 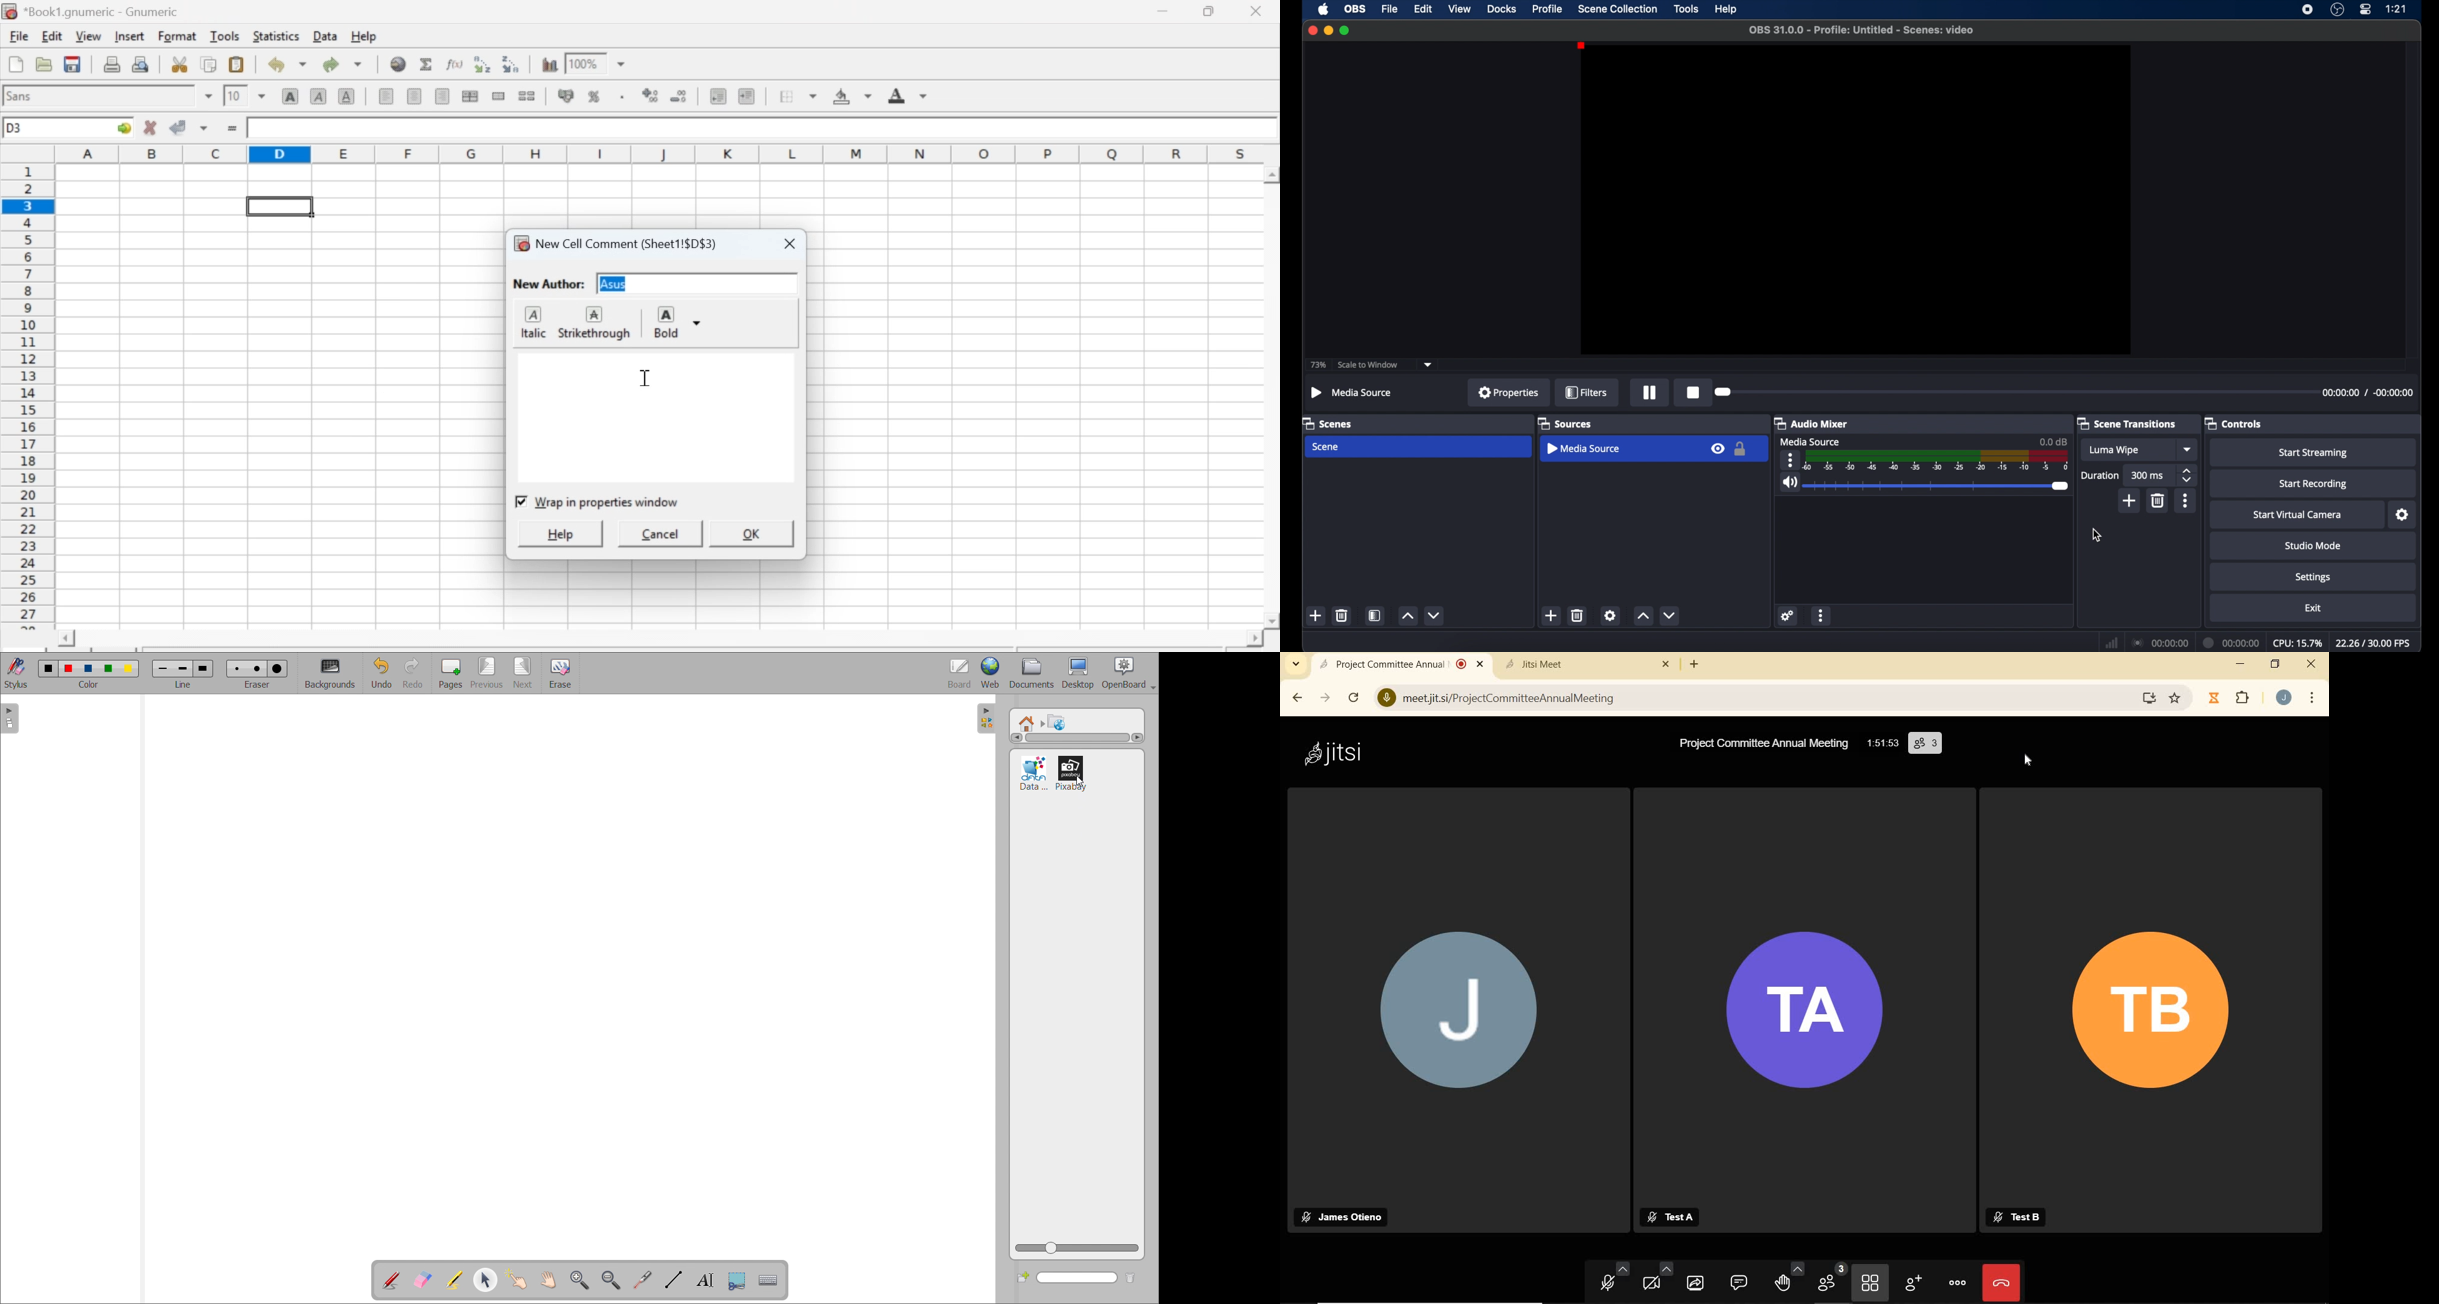 What do you see at coordinates (1257, 12) in the screenshot?
I see `Close` at bounding box center [1257, 12].